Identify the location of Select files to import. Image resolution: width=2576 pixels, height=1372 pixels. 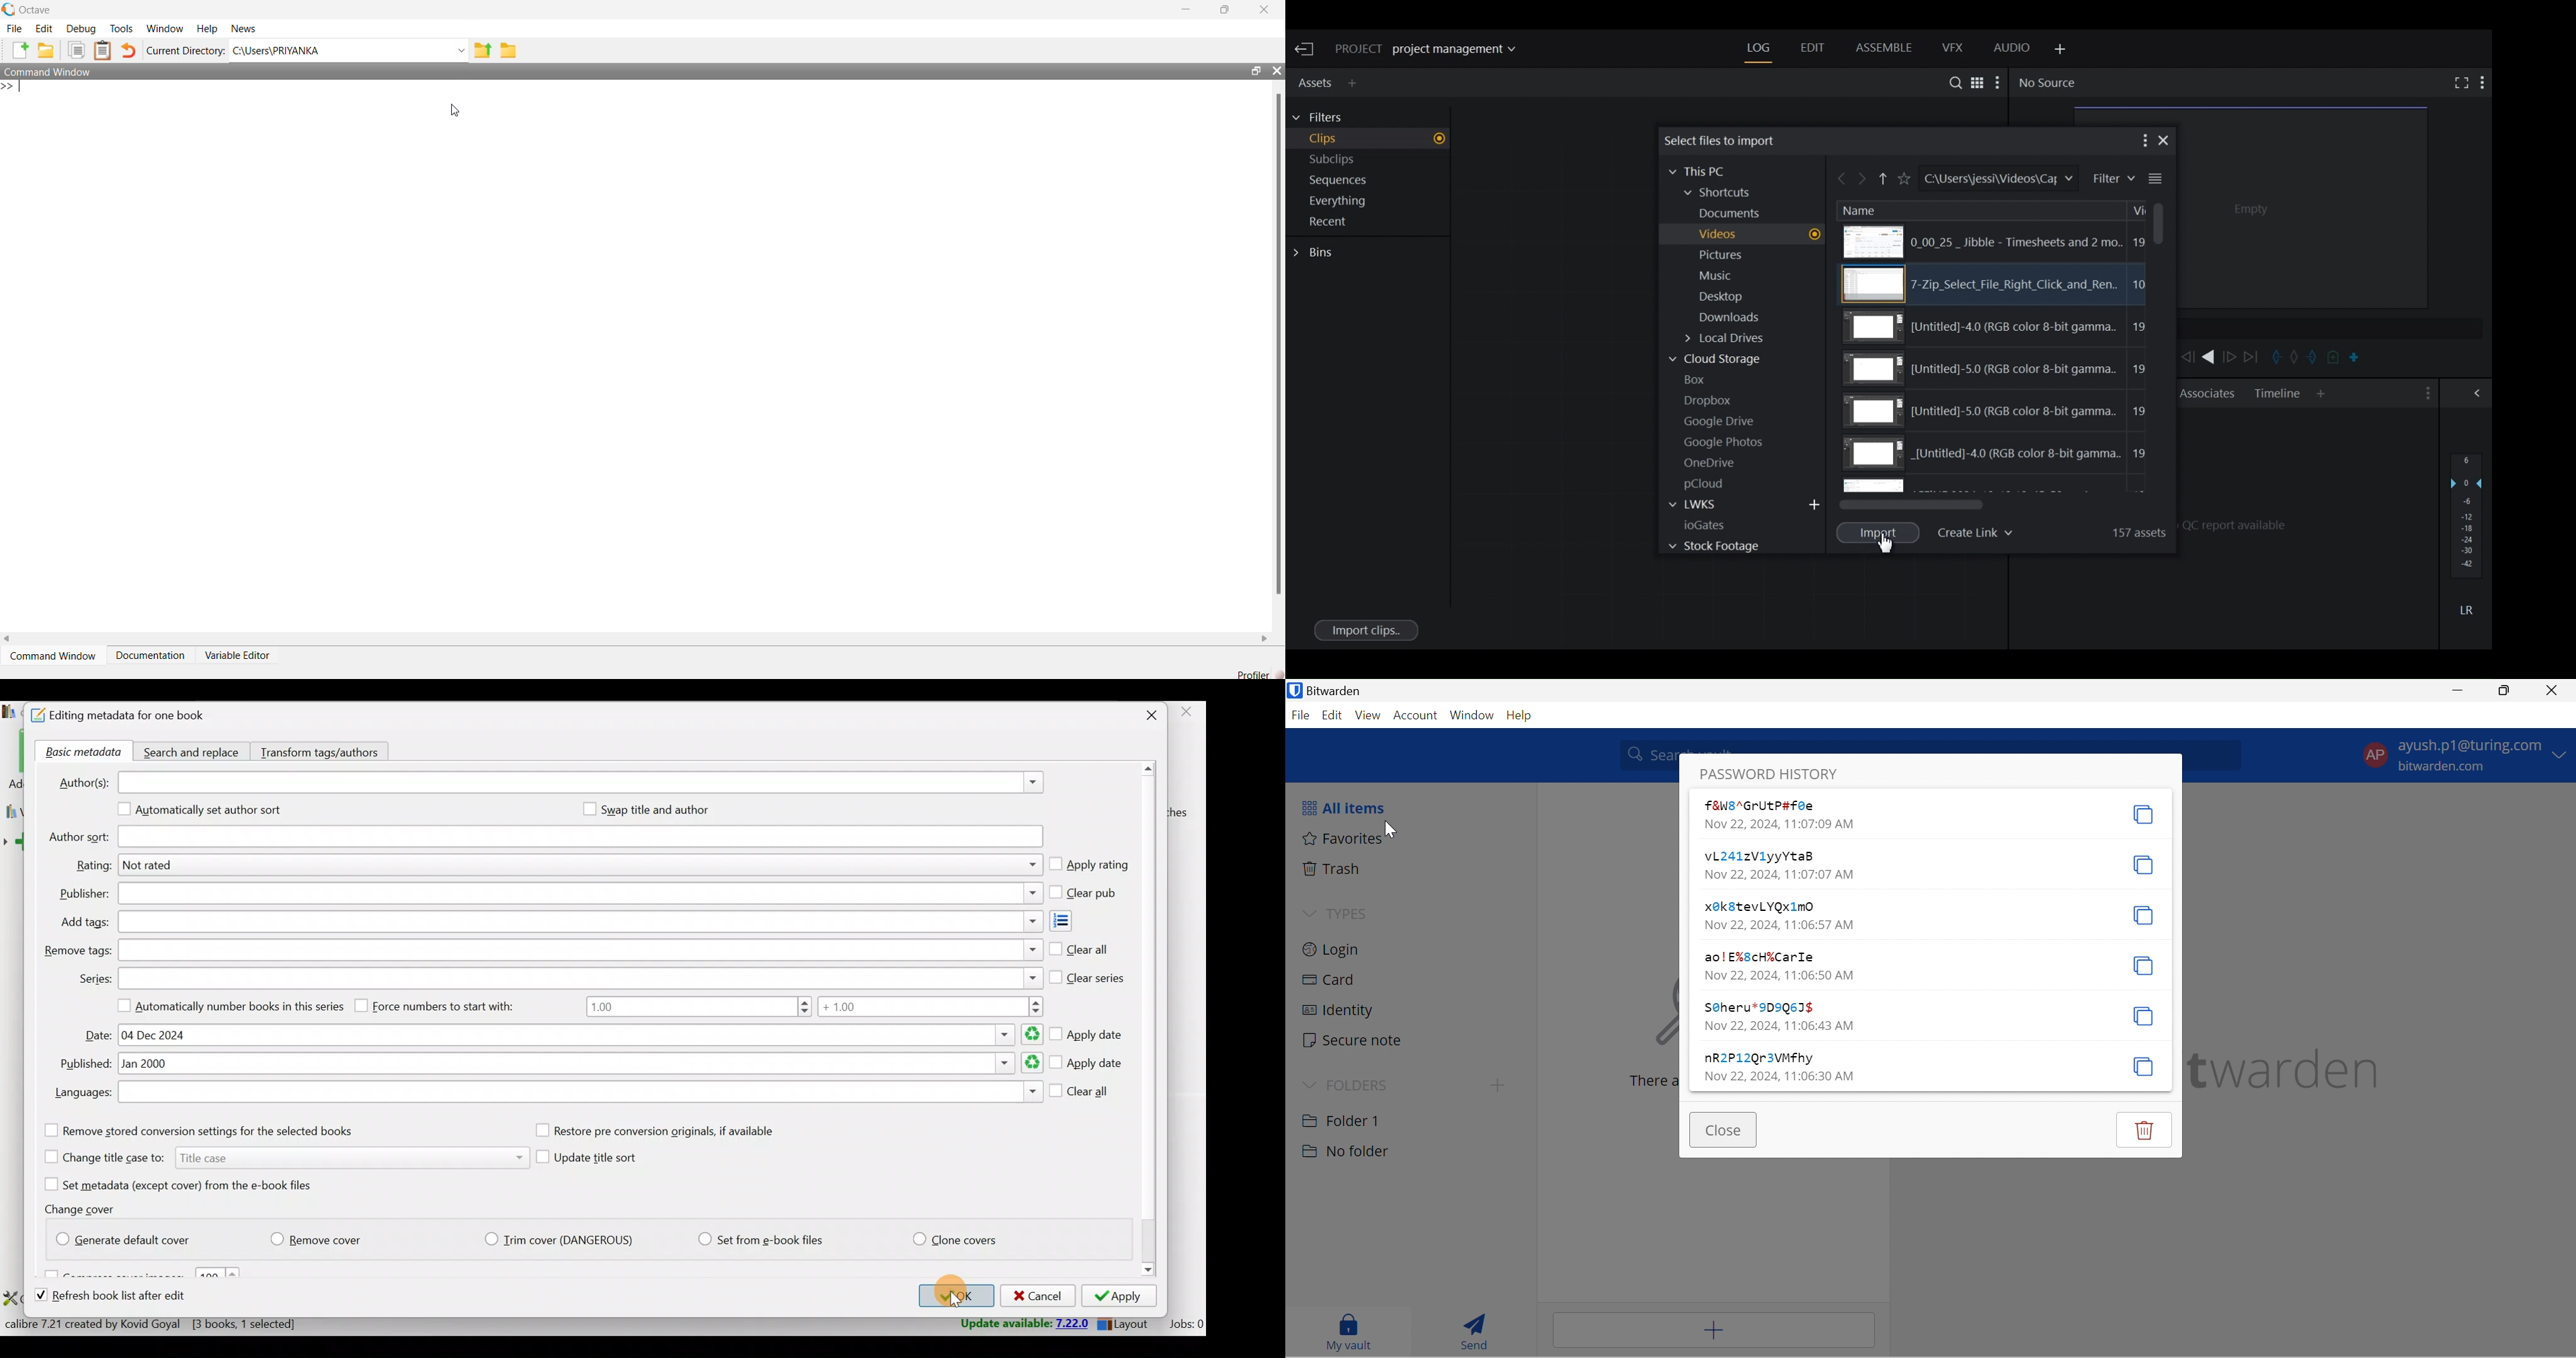
(1722, 140).